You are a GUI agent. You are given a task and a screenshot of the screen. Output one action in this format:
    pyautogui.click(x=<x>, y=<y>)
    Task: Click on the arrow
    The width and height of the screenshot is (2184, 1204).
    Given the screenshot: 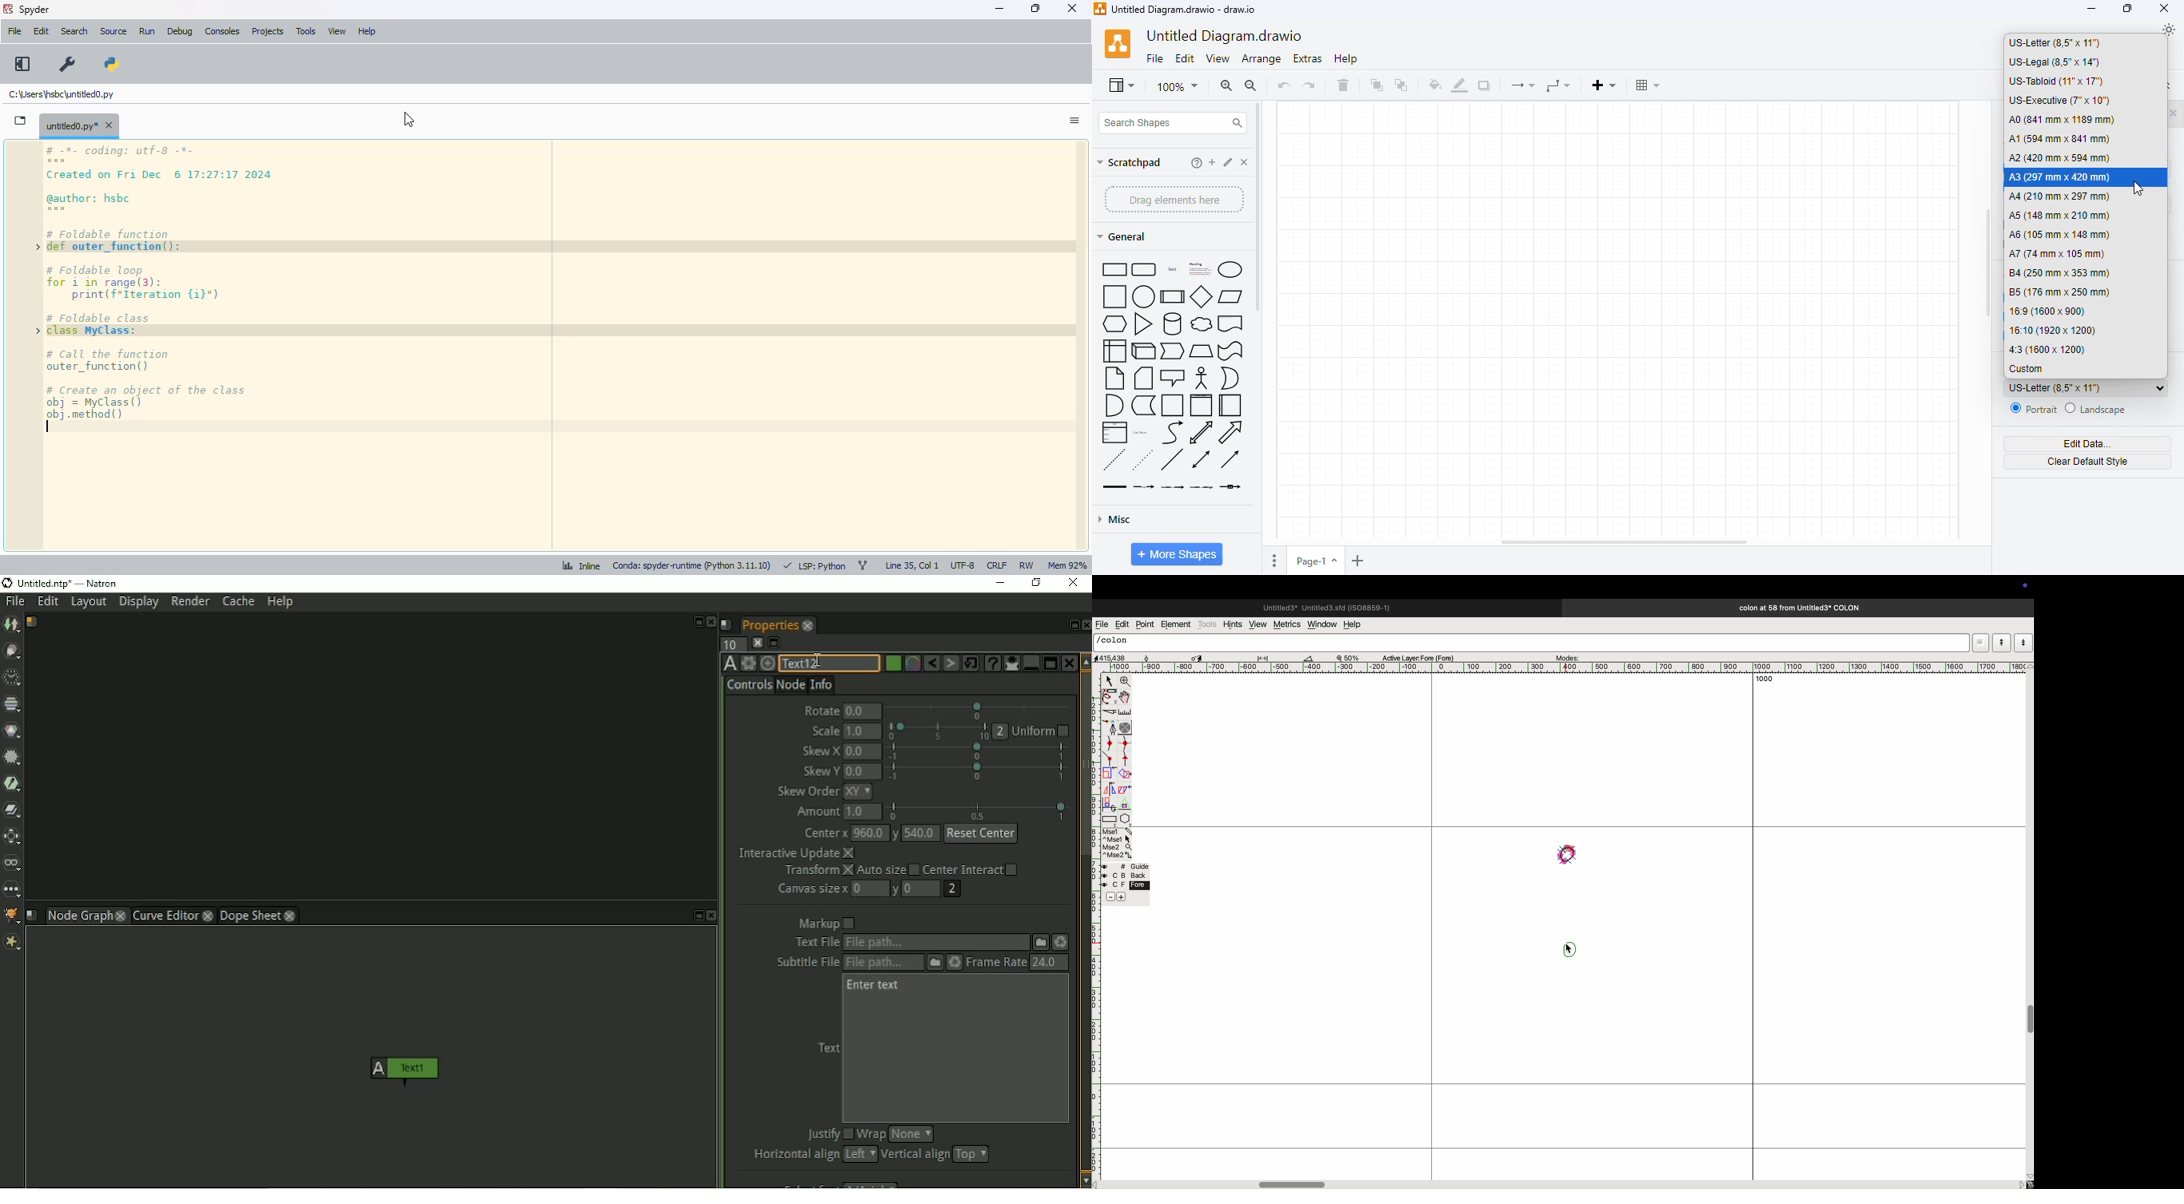 What is the action you would take?
    pyautogui.click(x=1231, y=432)
    